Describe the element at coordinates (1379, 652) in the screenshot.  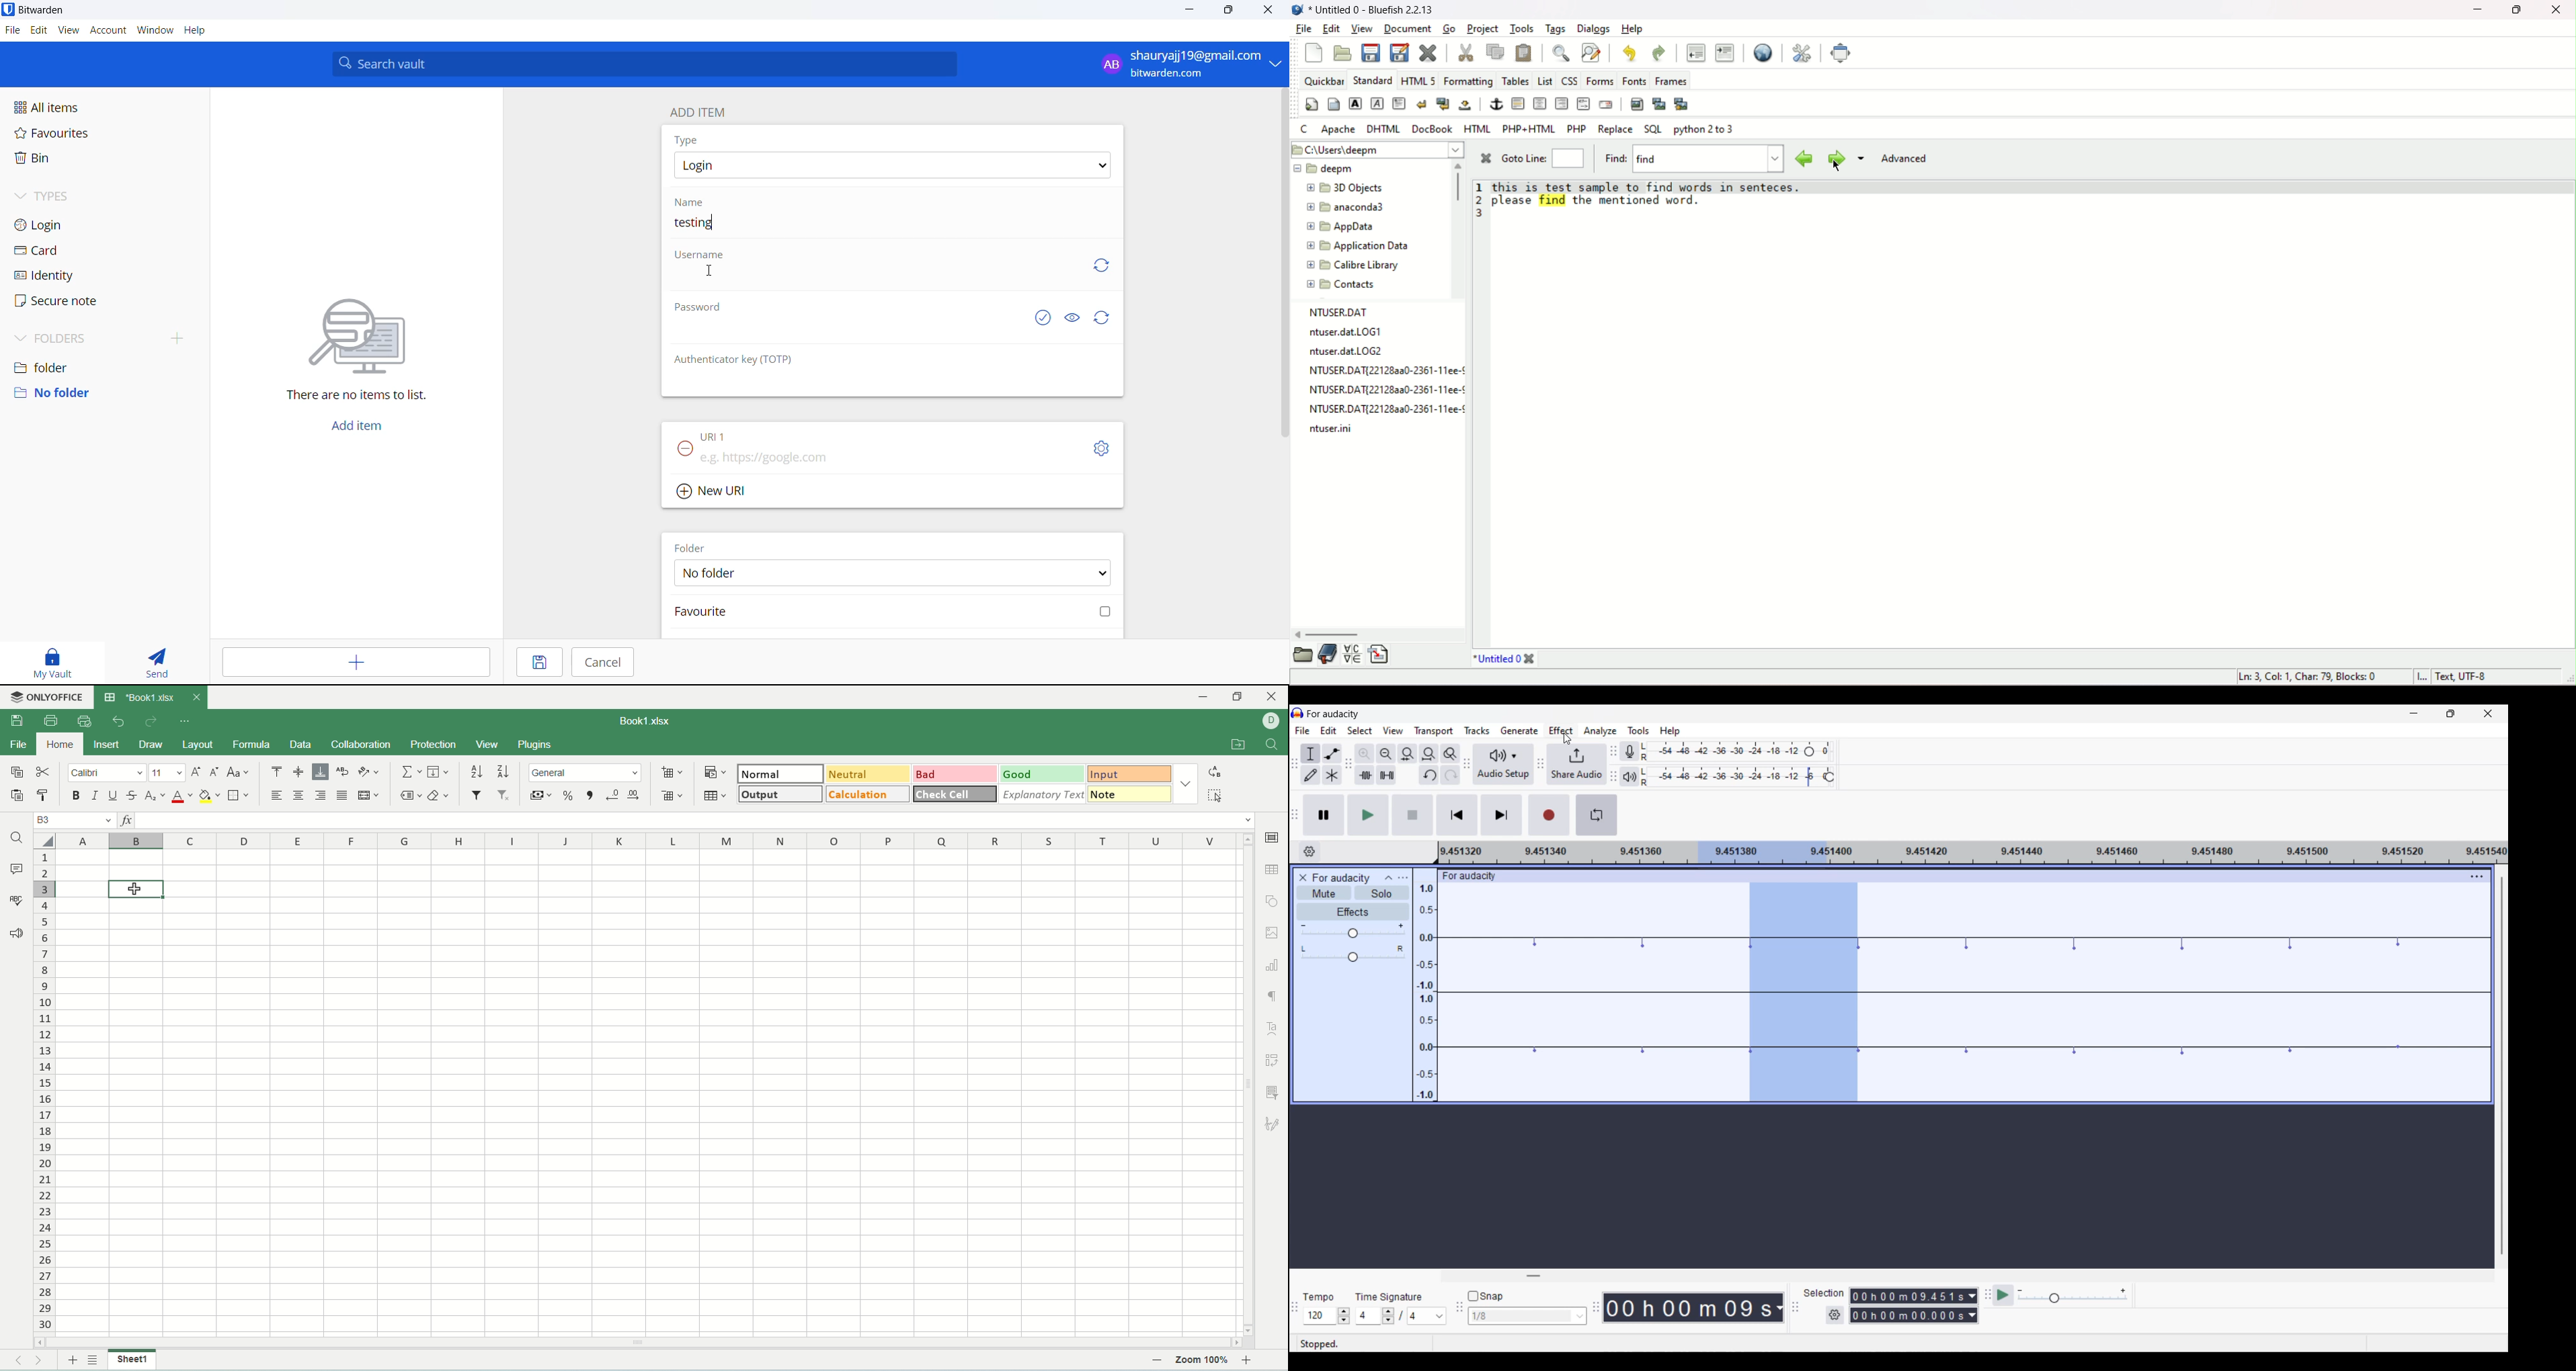
I see `insert file` at that location.